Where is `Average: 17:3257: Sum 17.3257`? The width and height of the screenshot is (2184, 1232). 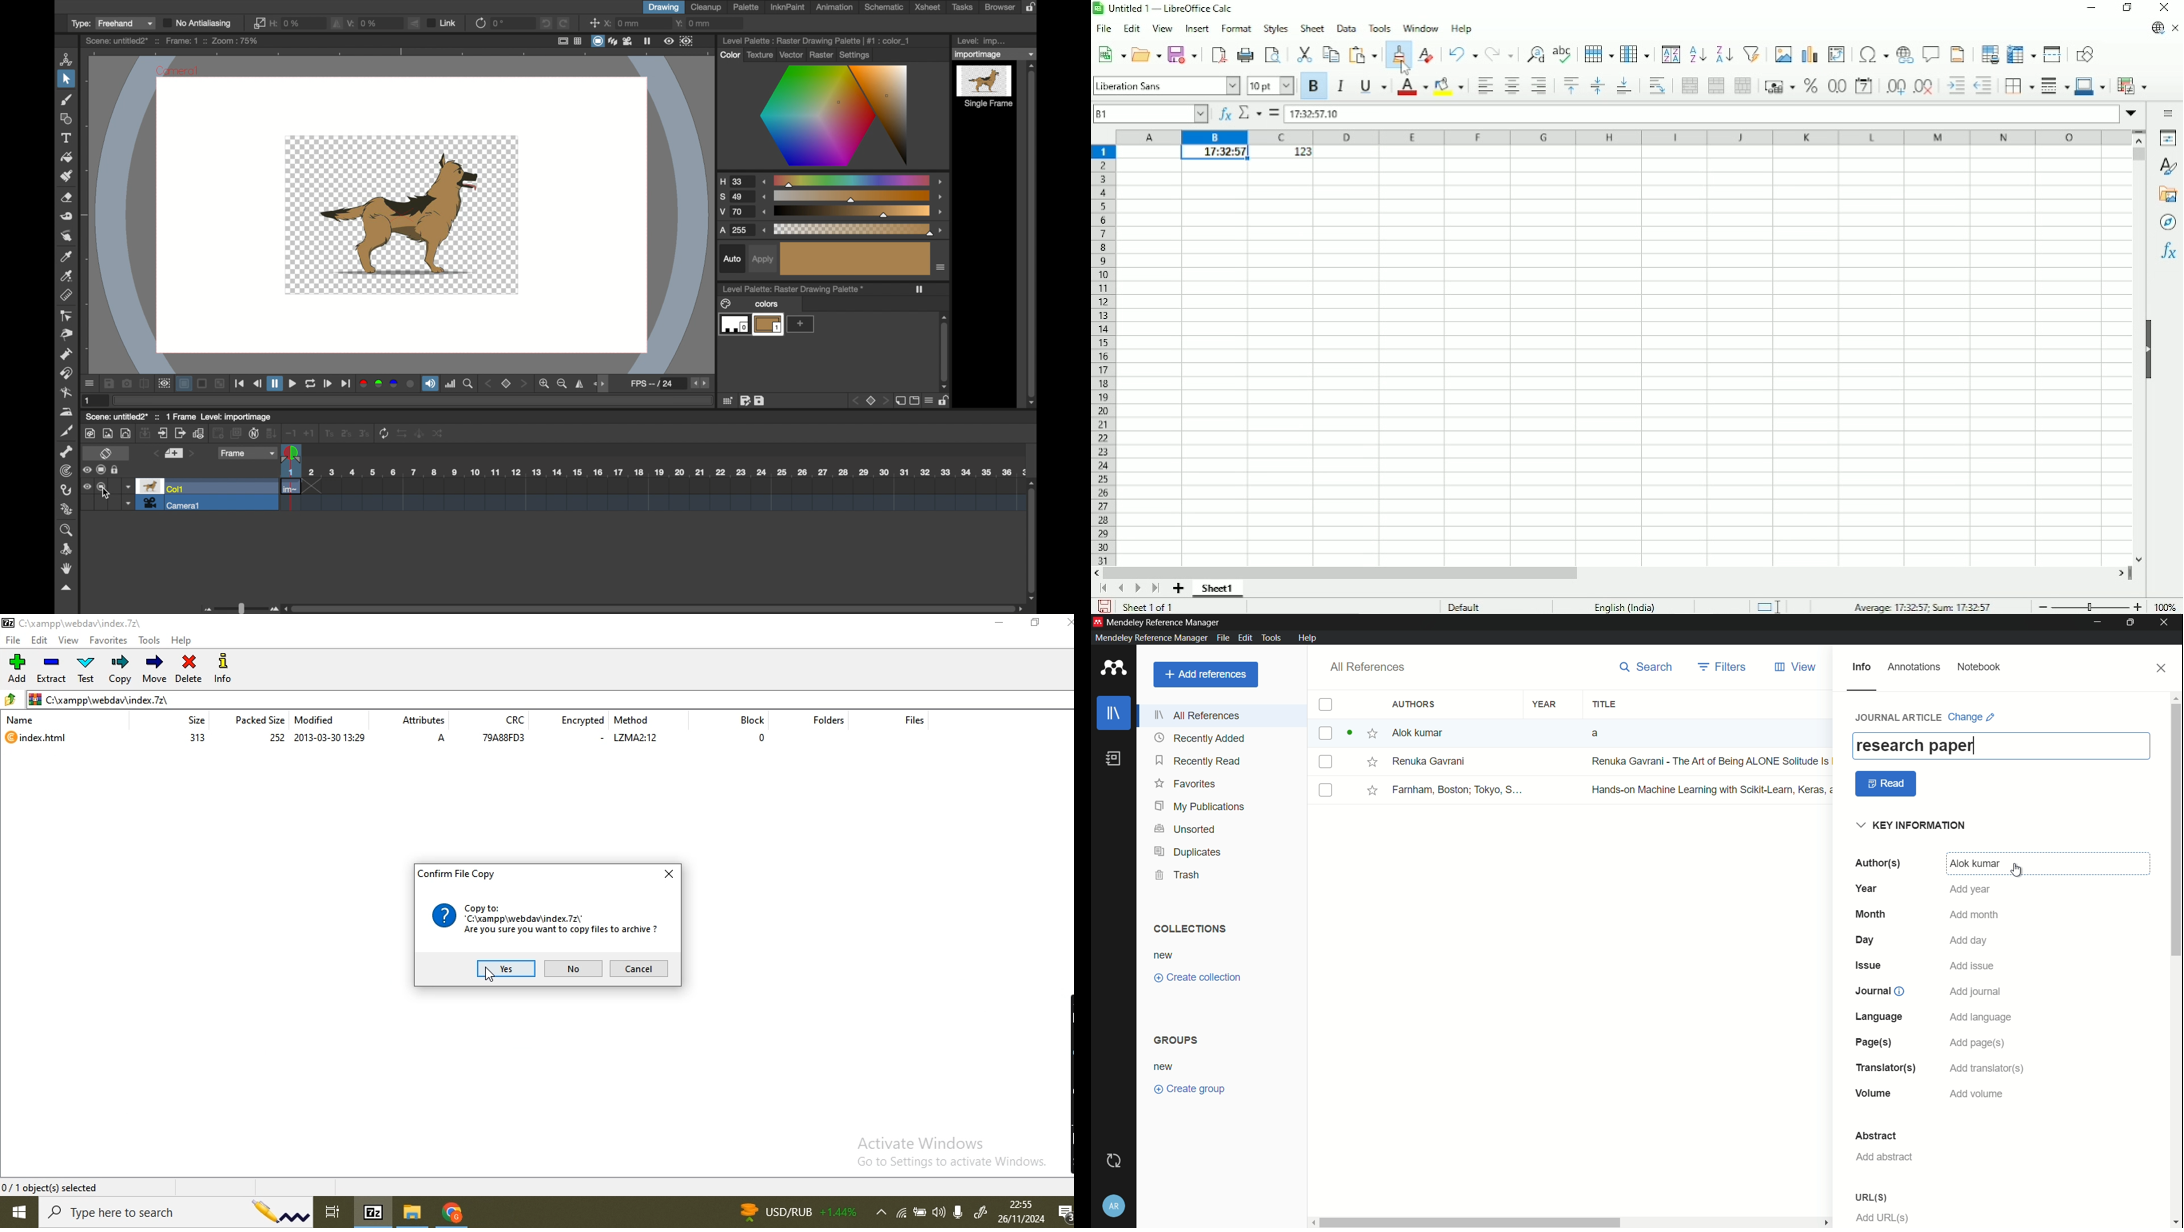
Average: 17:3257: Sum 17.3257 is located at coordinates (1923, 606).